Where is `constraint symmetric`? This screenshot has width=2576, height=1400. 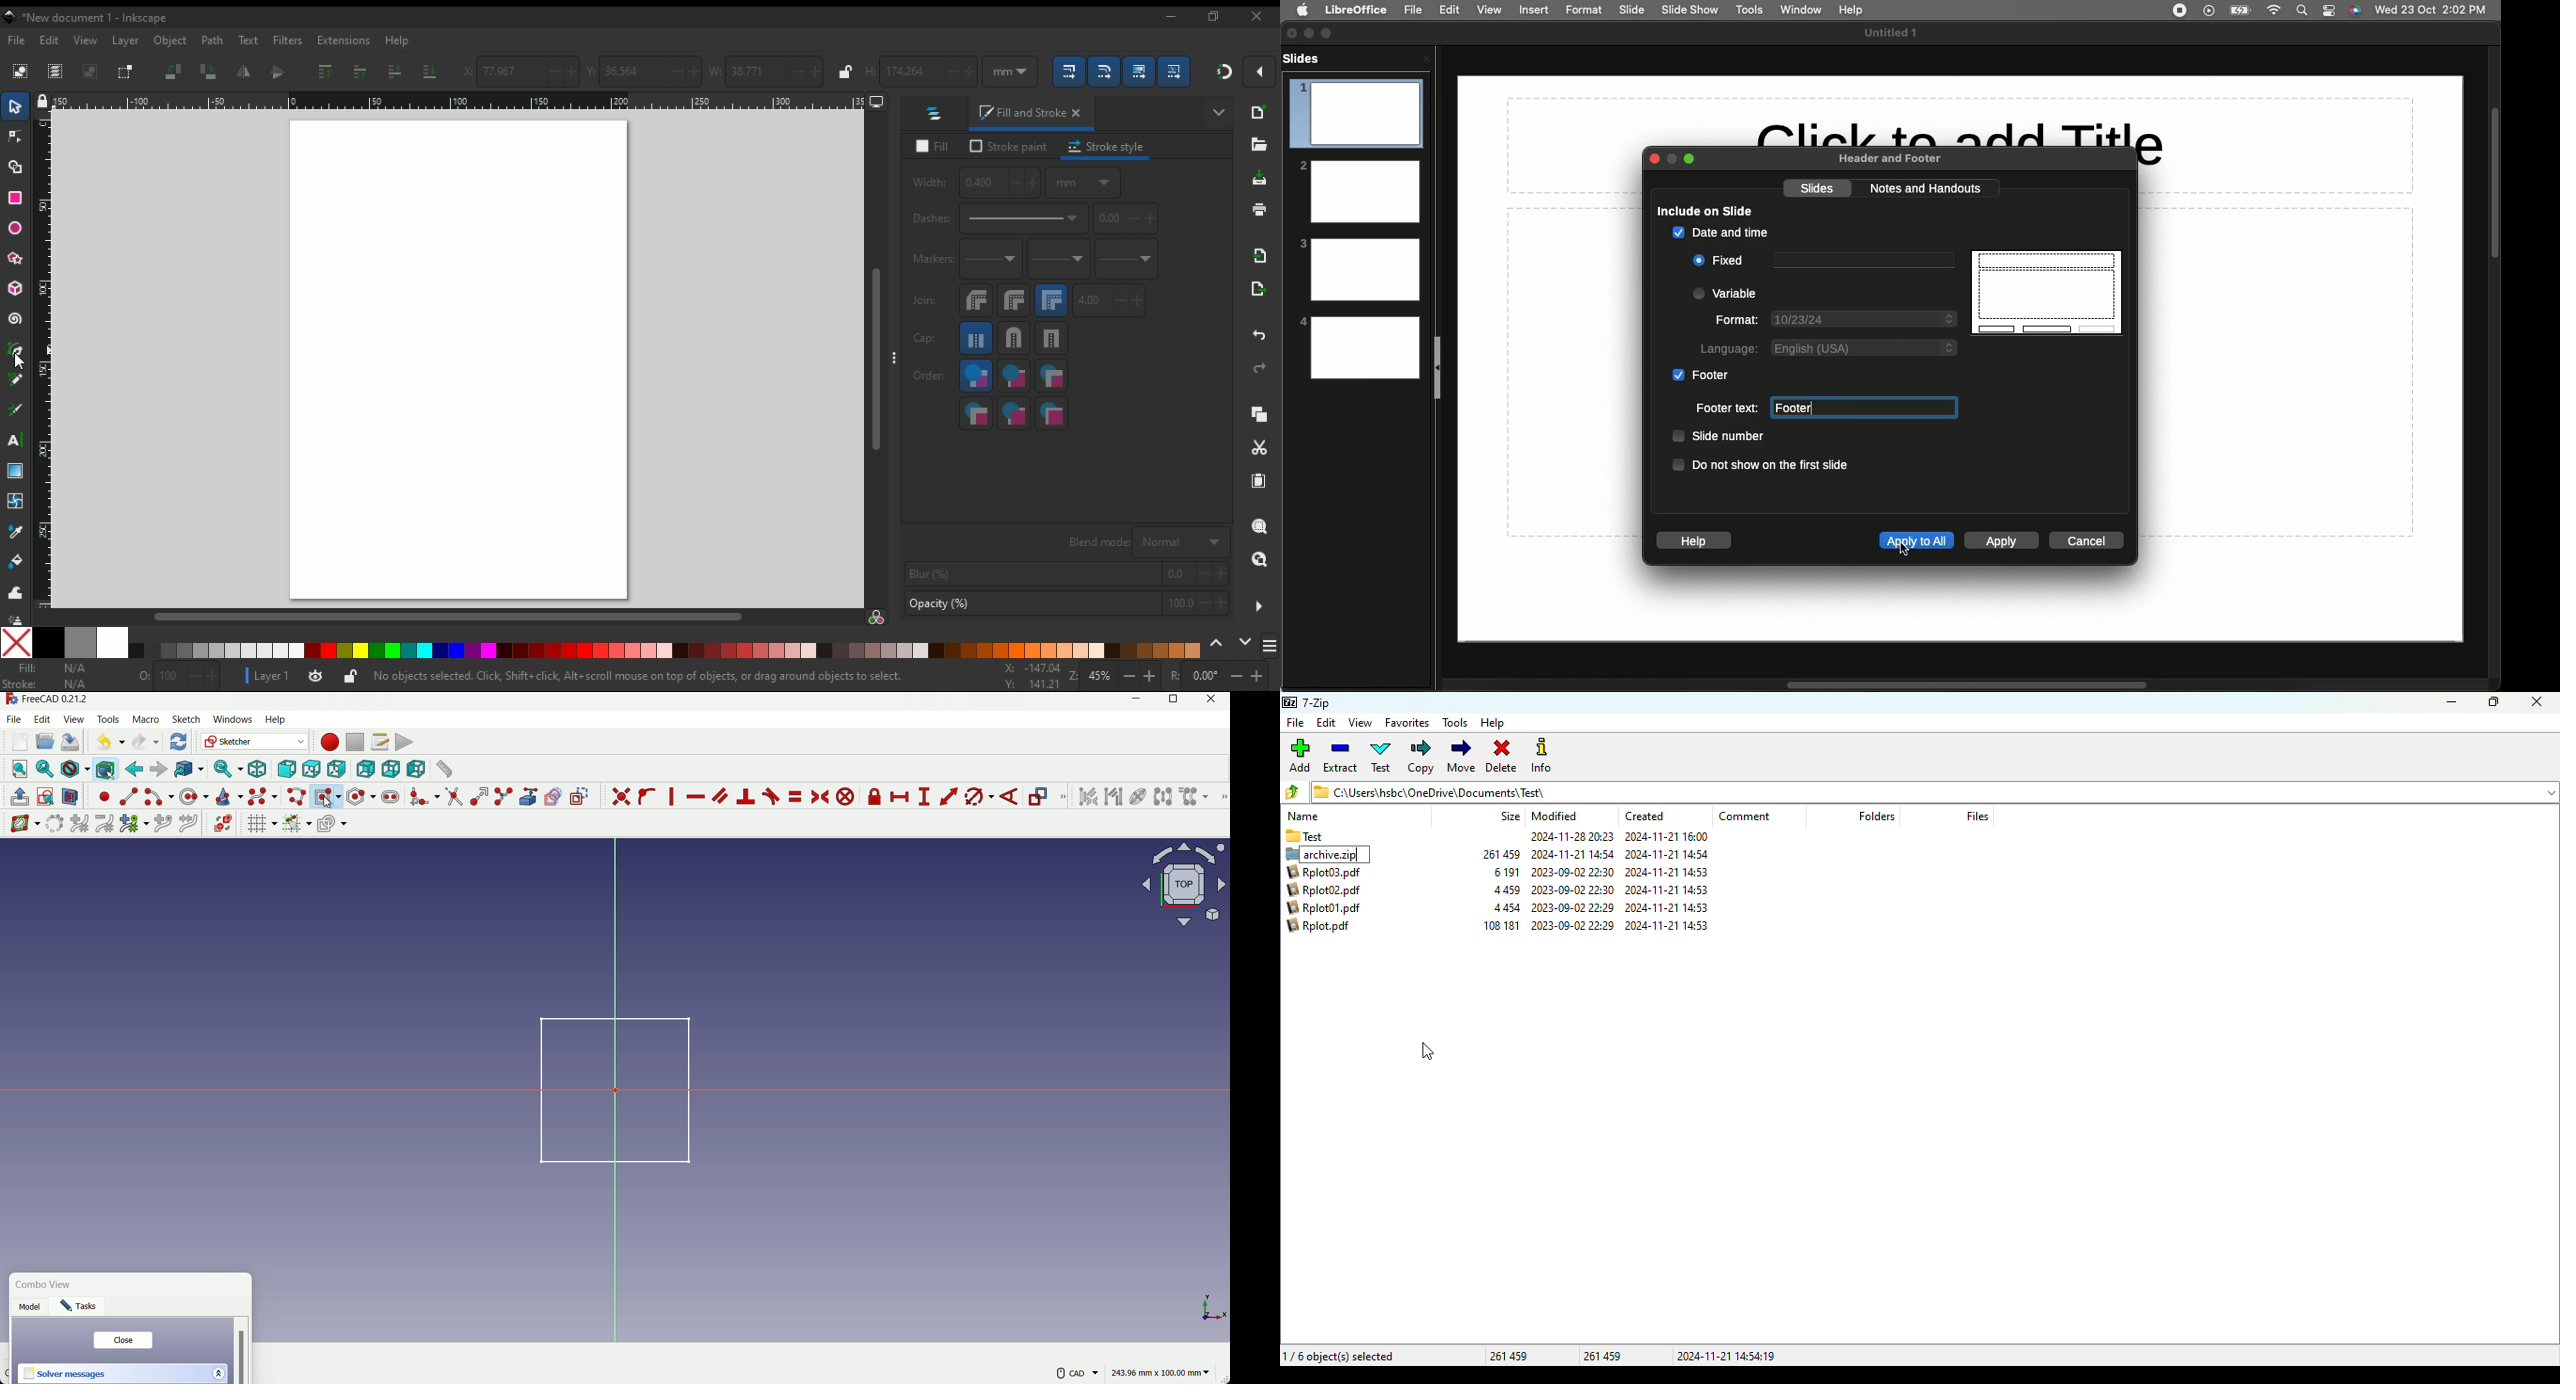
constraint symmetric is located at coordinates (821, 797).